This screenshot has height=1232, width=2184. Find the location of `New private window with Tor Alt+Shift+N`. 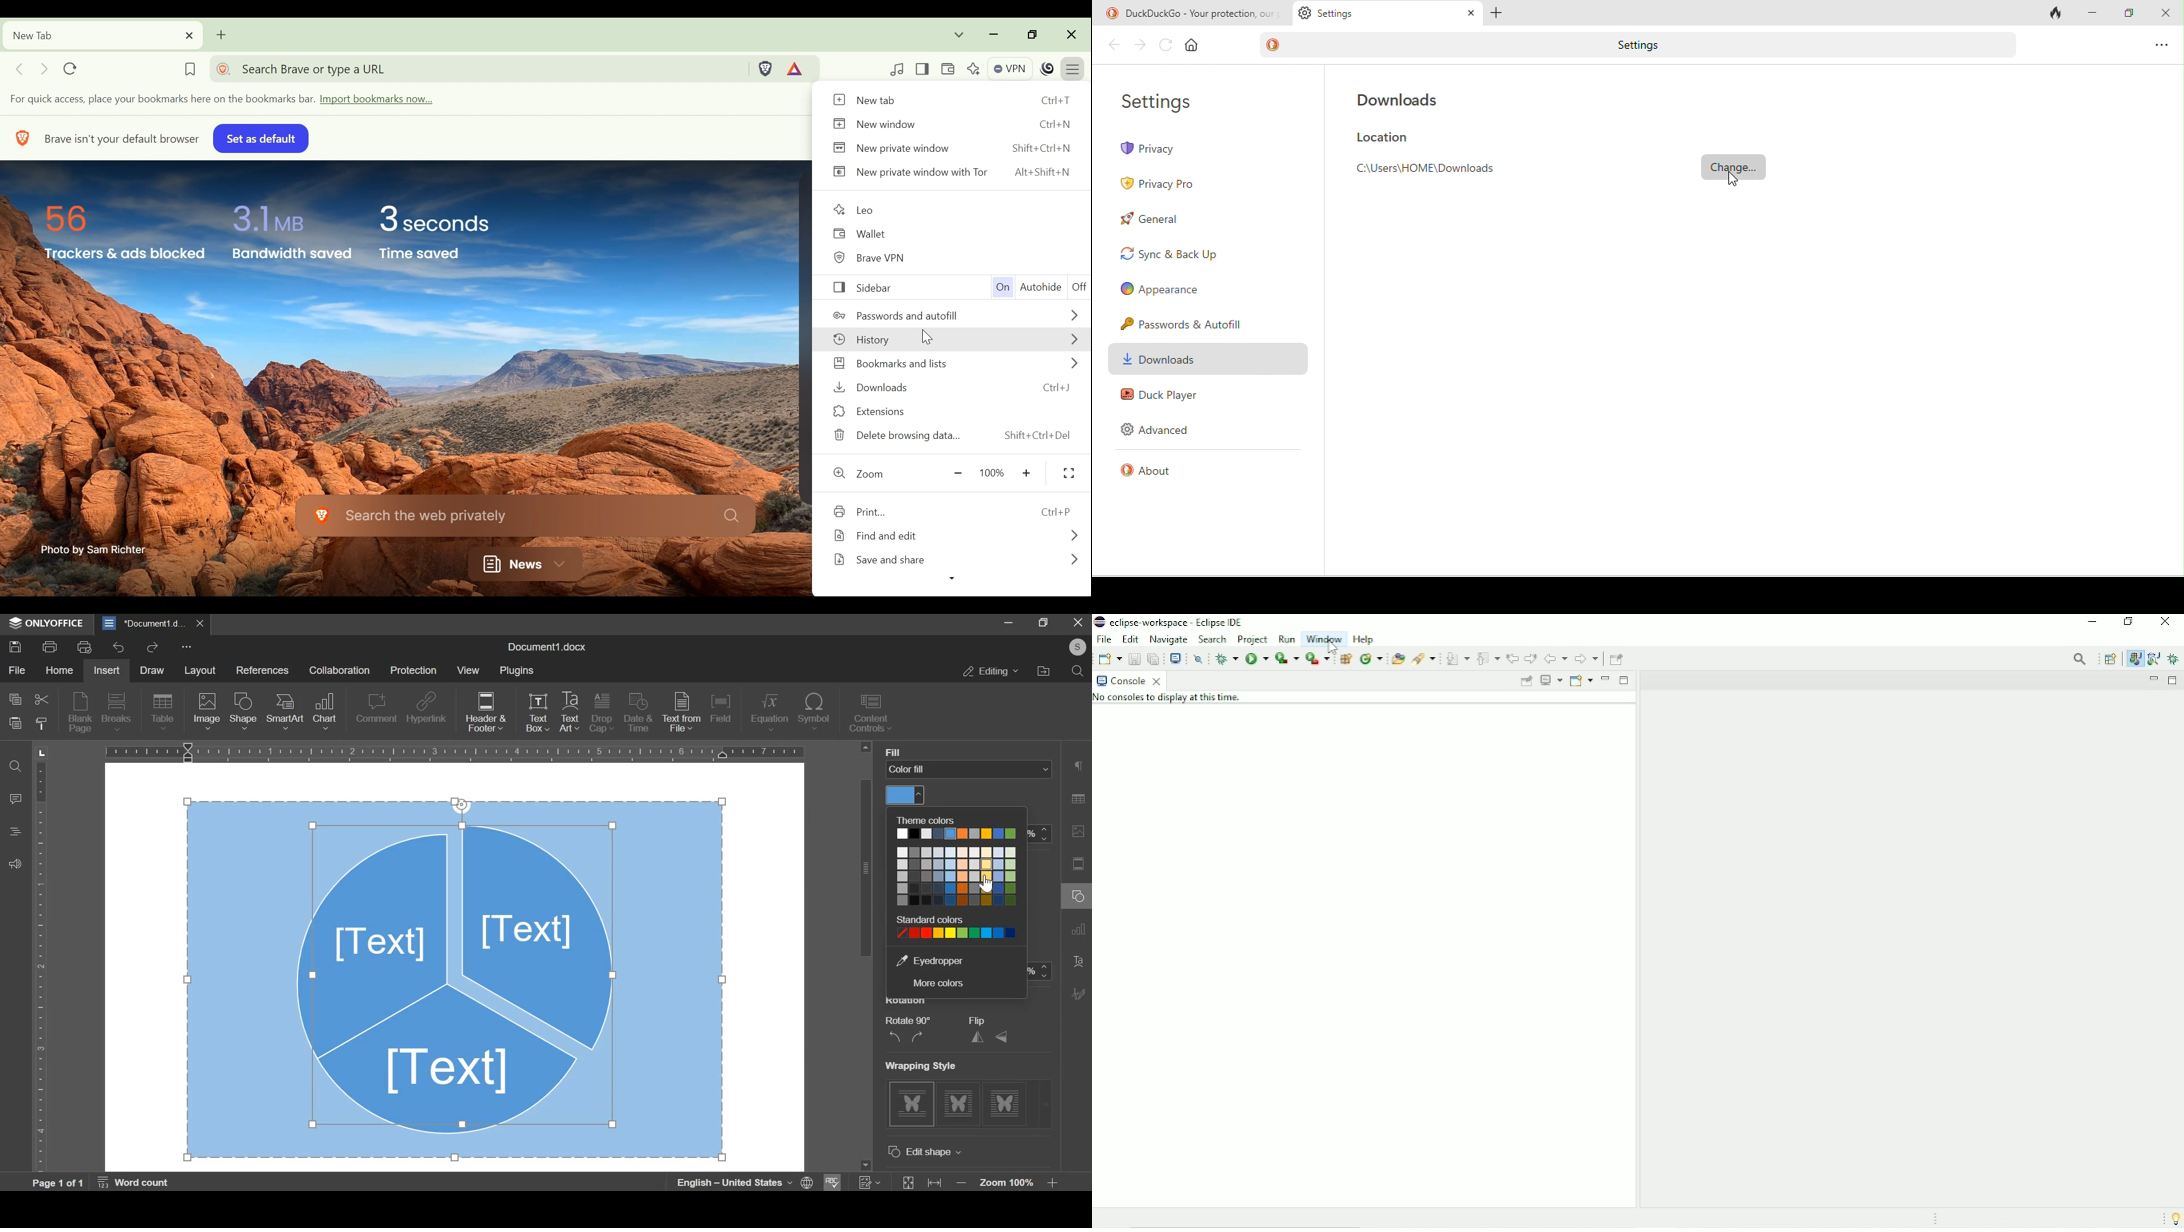

New private window with Tor Alt+Shift+N is located at coordinates (954, 174).